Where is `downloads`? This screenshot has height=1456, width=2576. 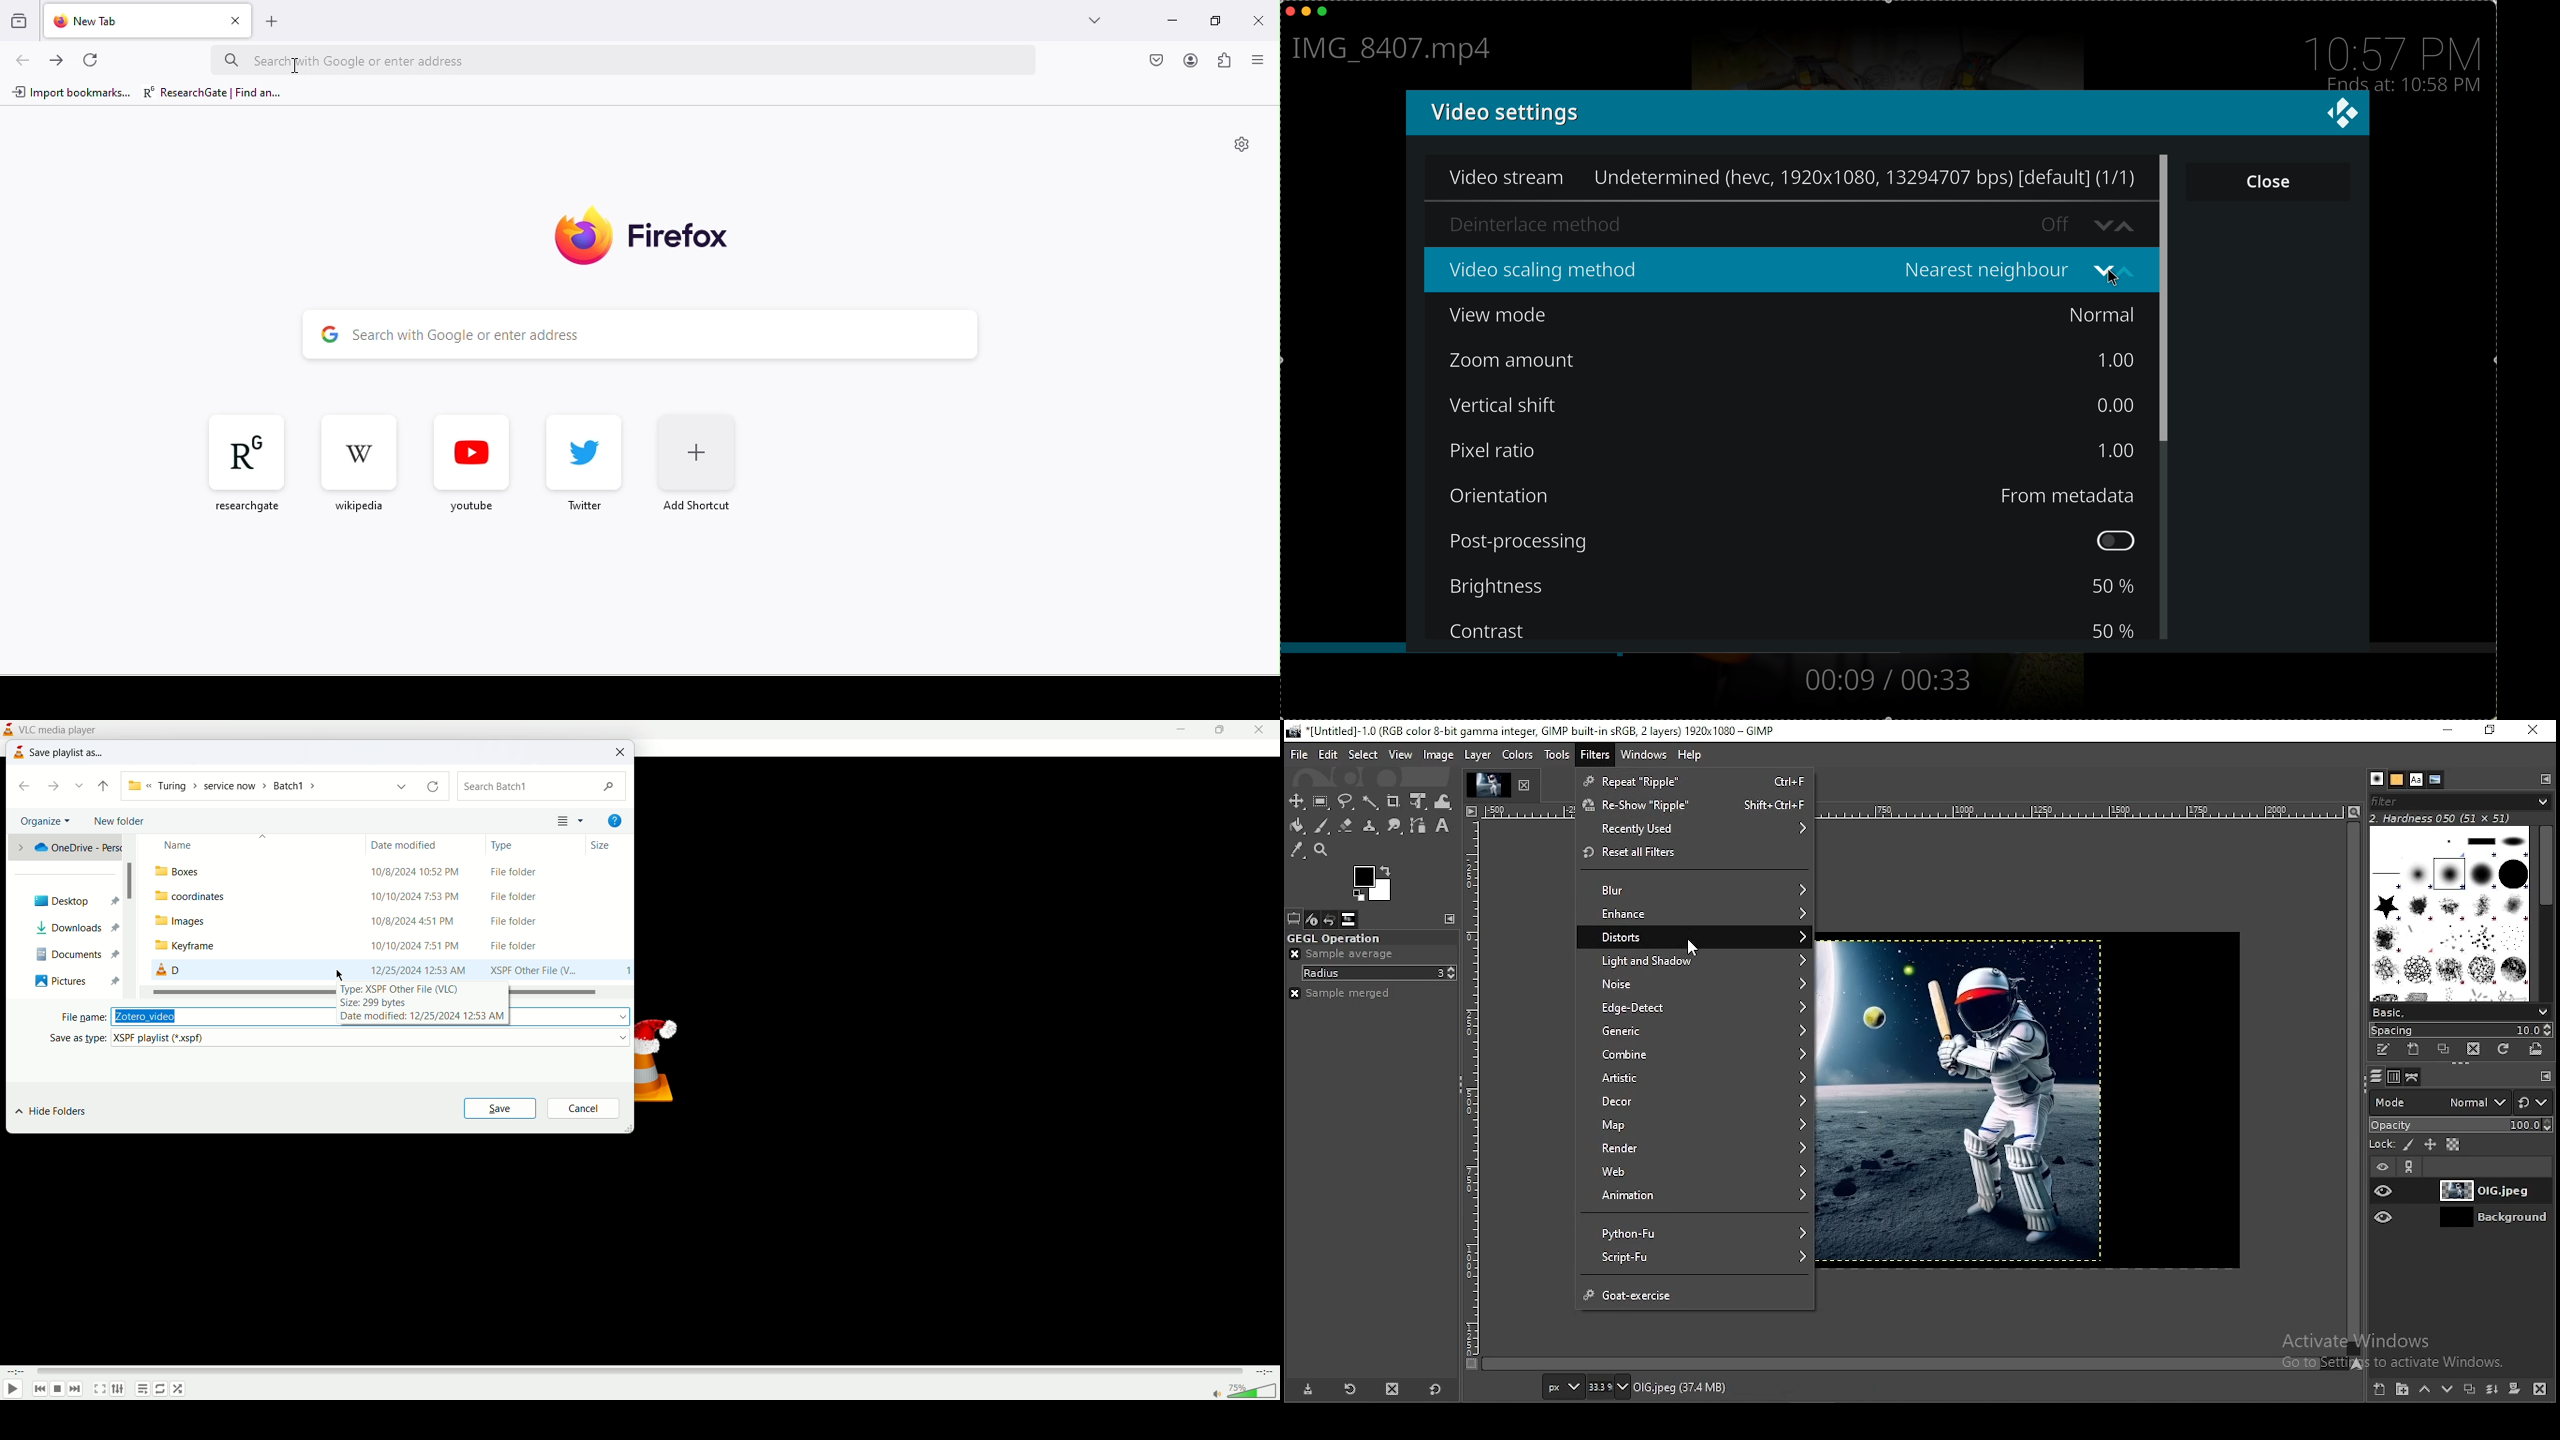
downloads is located at coordinates (61, 928).